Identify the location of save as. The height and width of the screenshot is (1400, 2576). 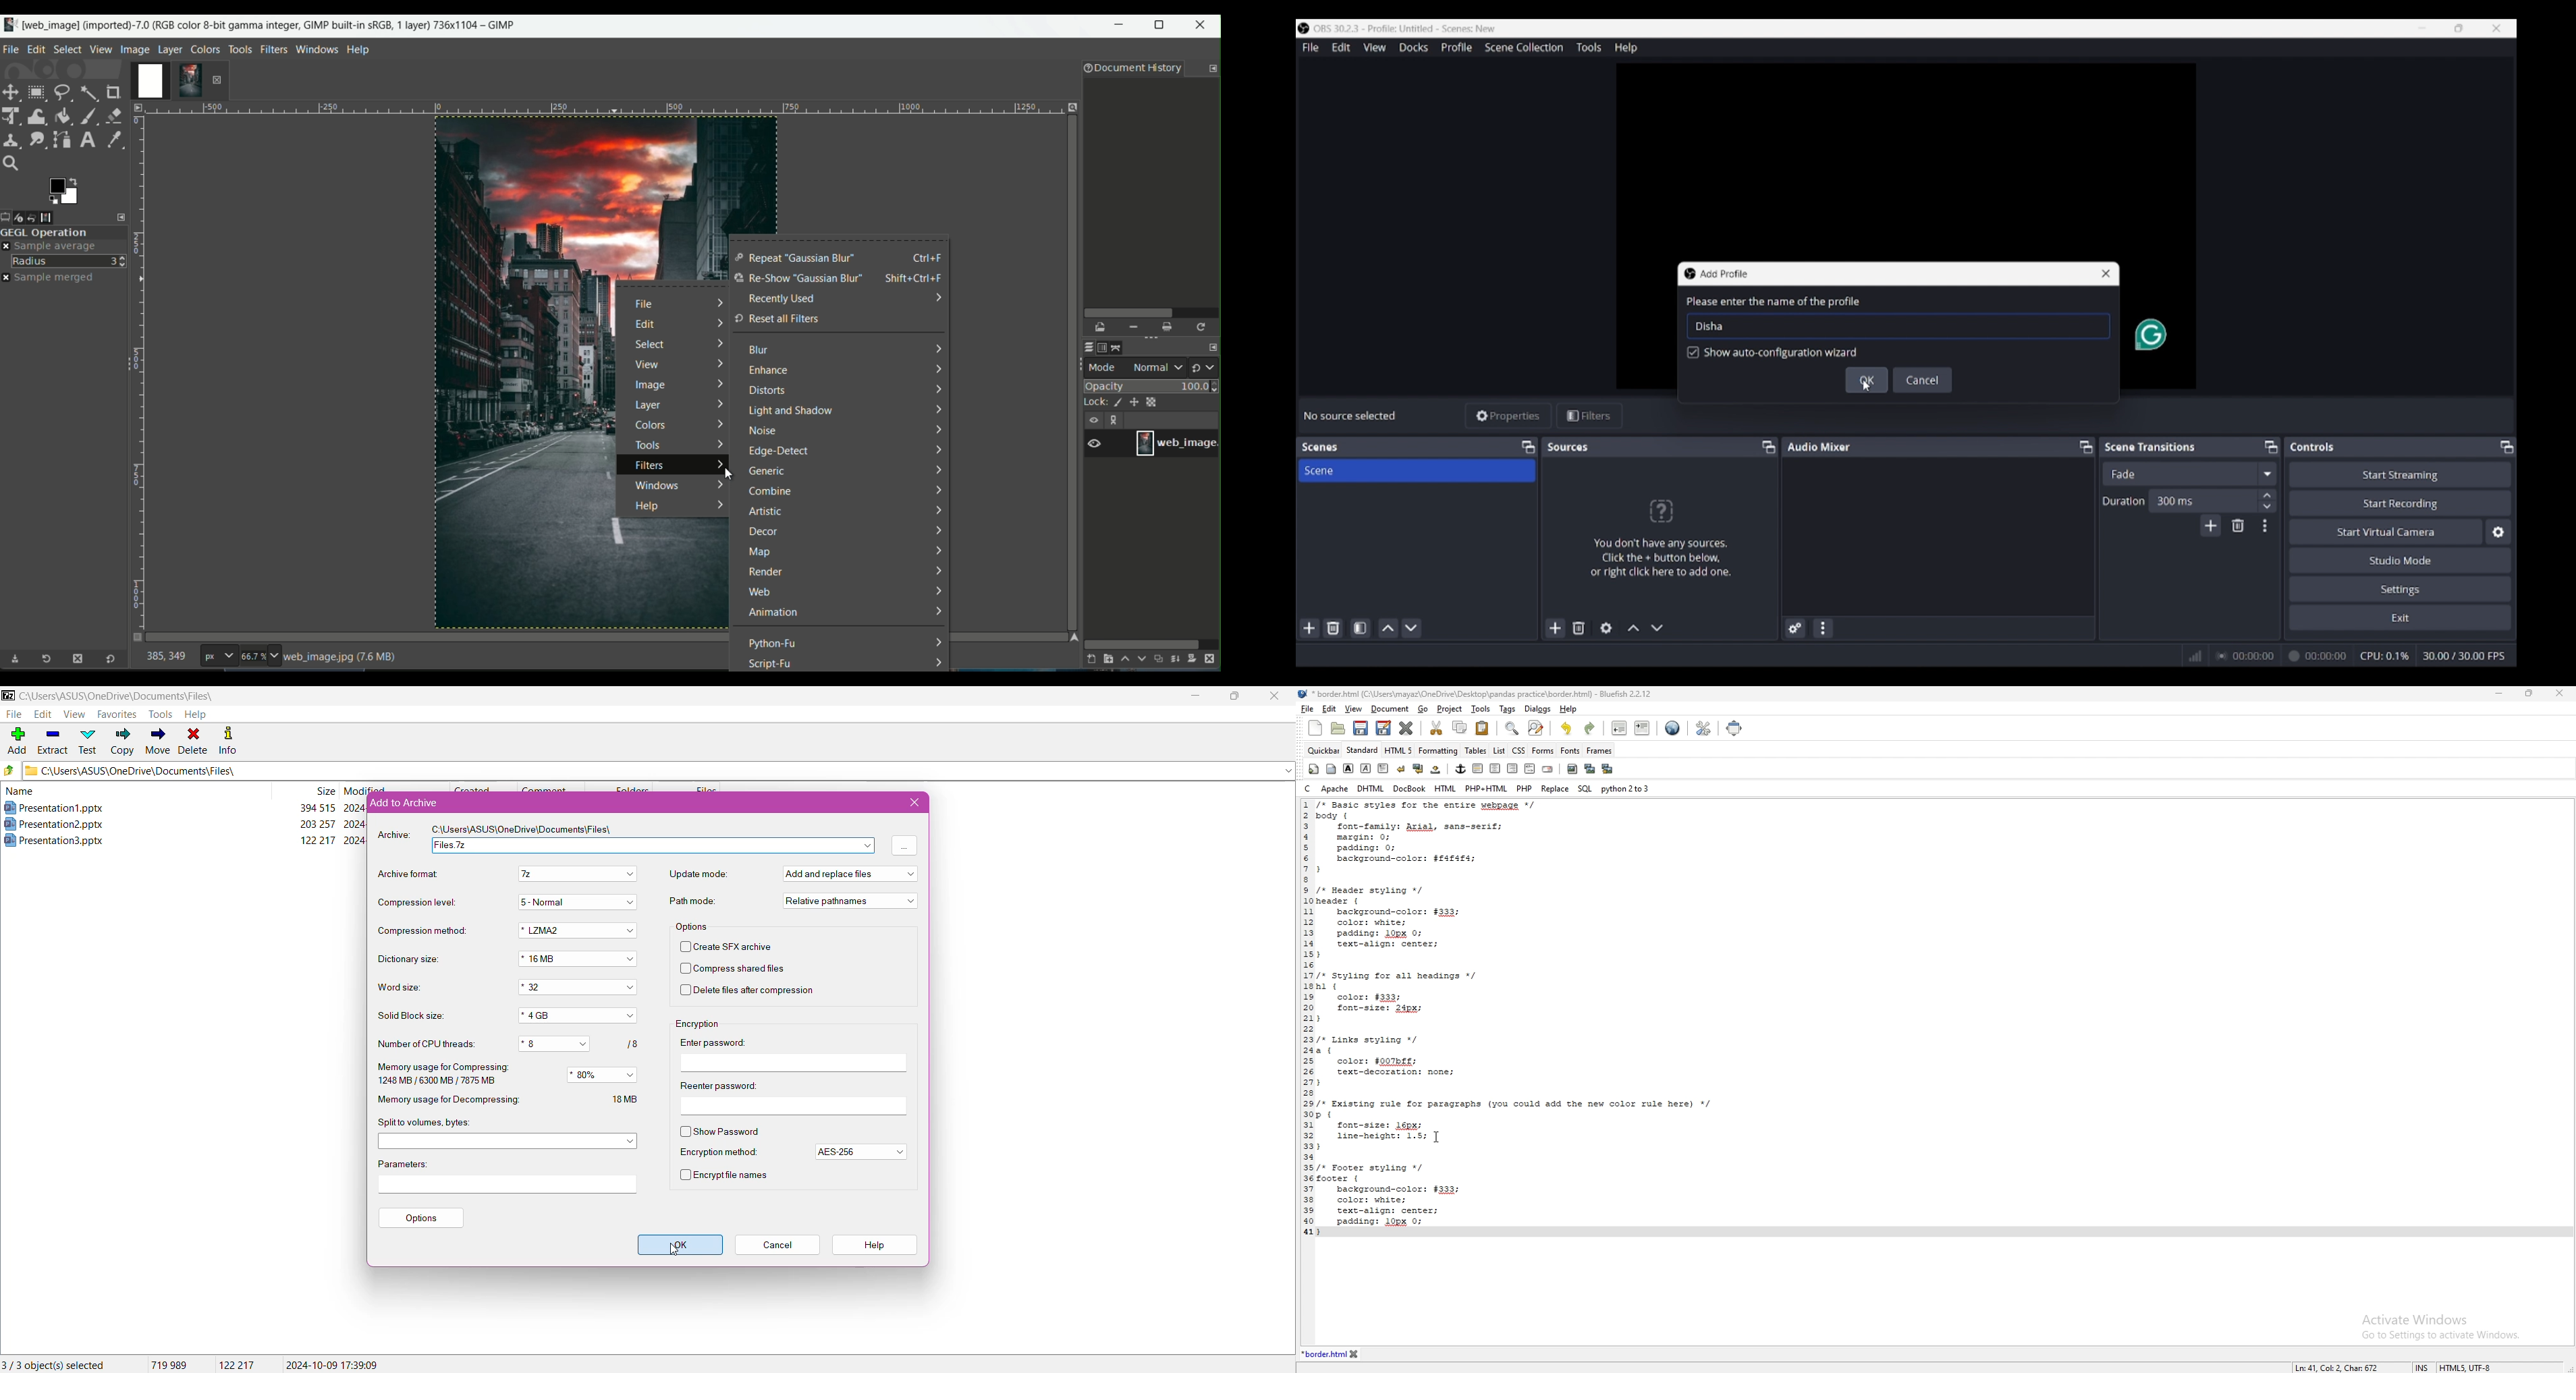
(1383, 728).